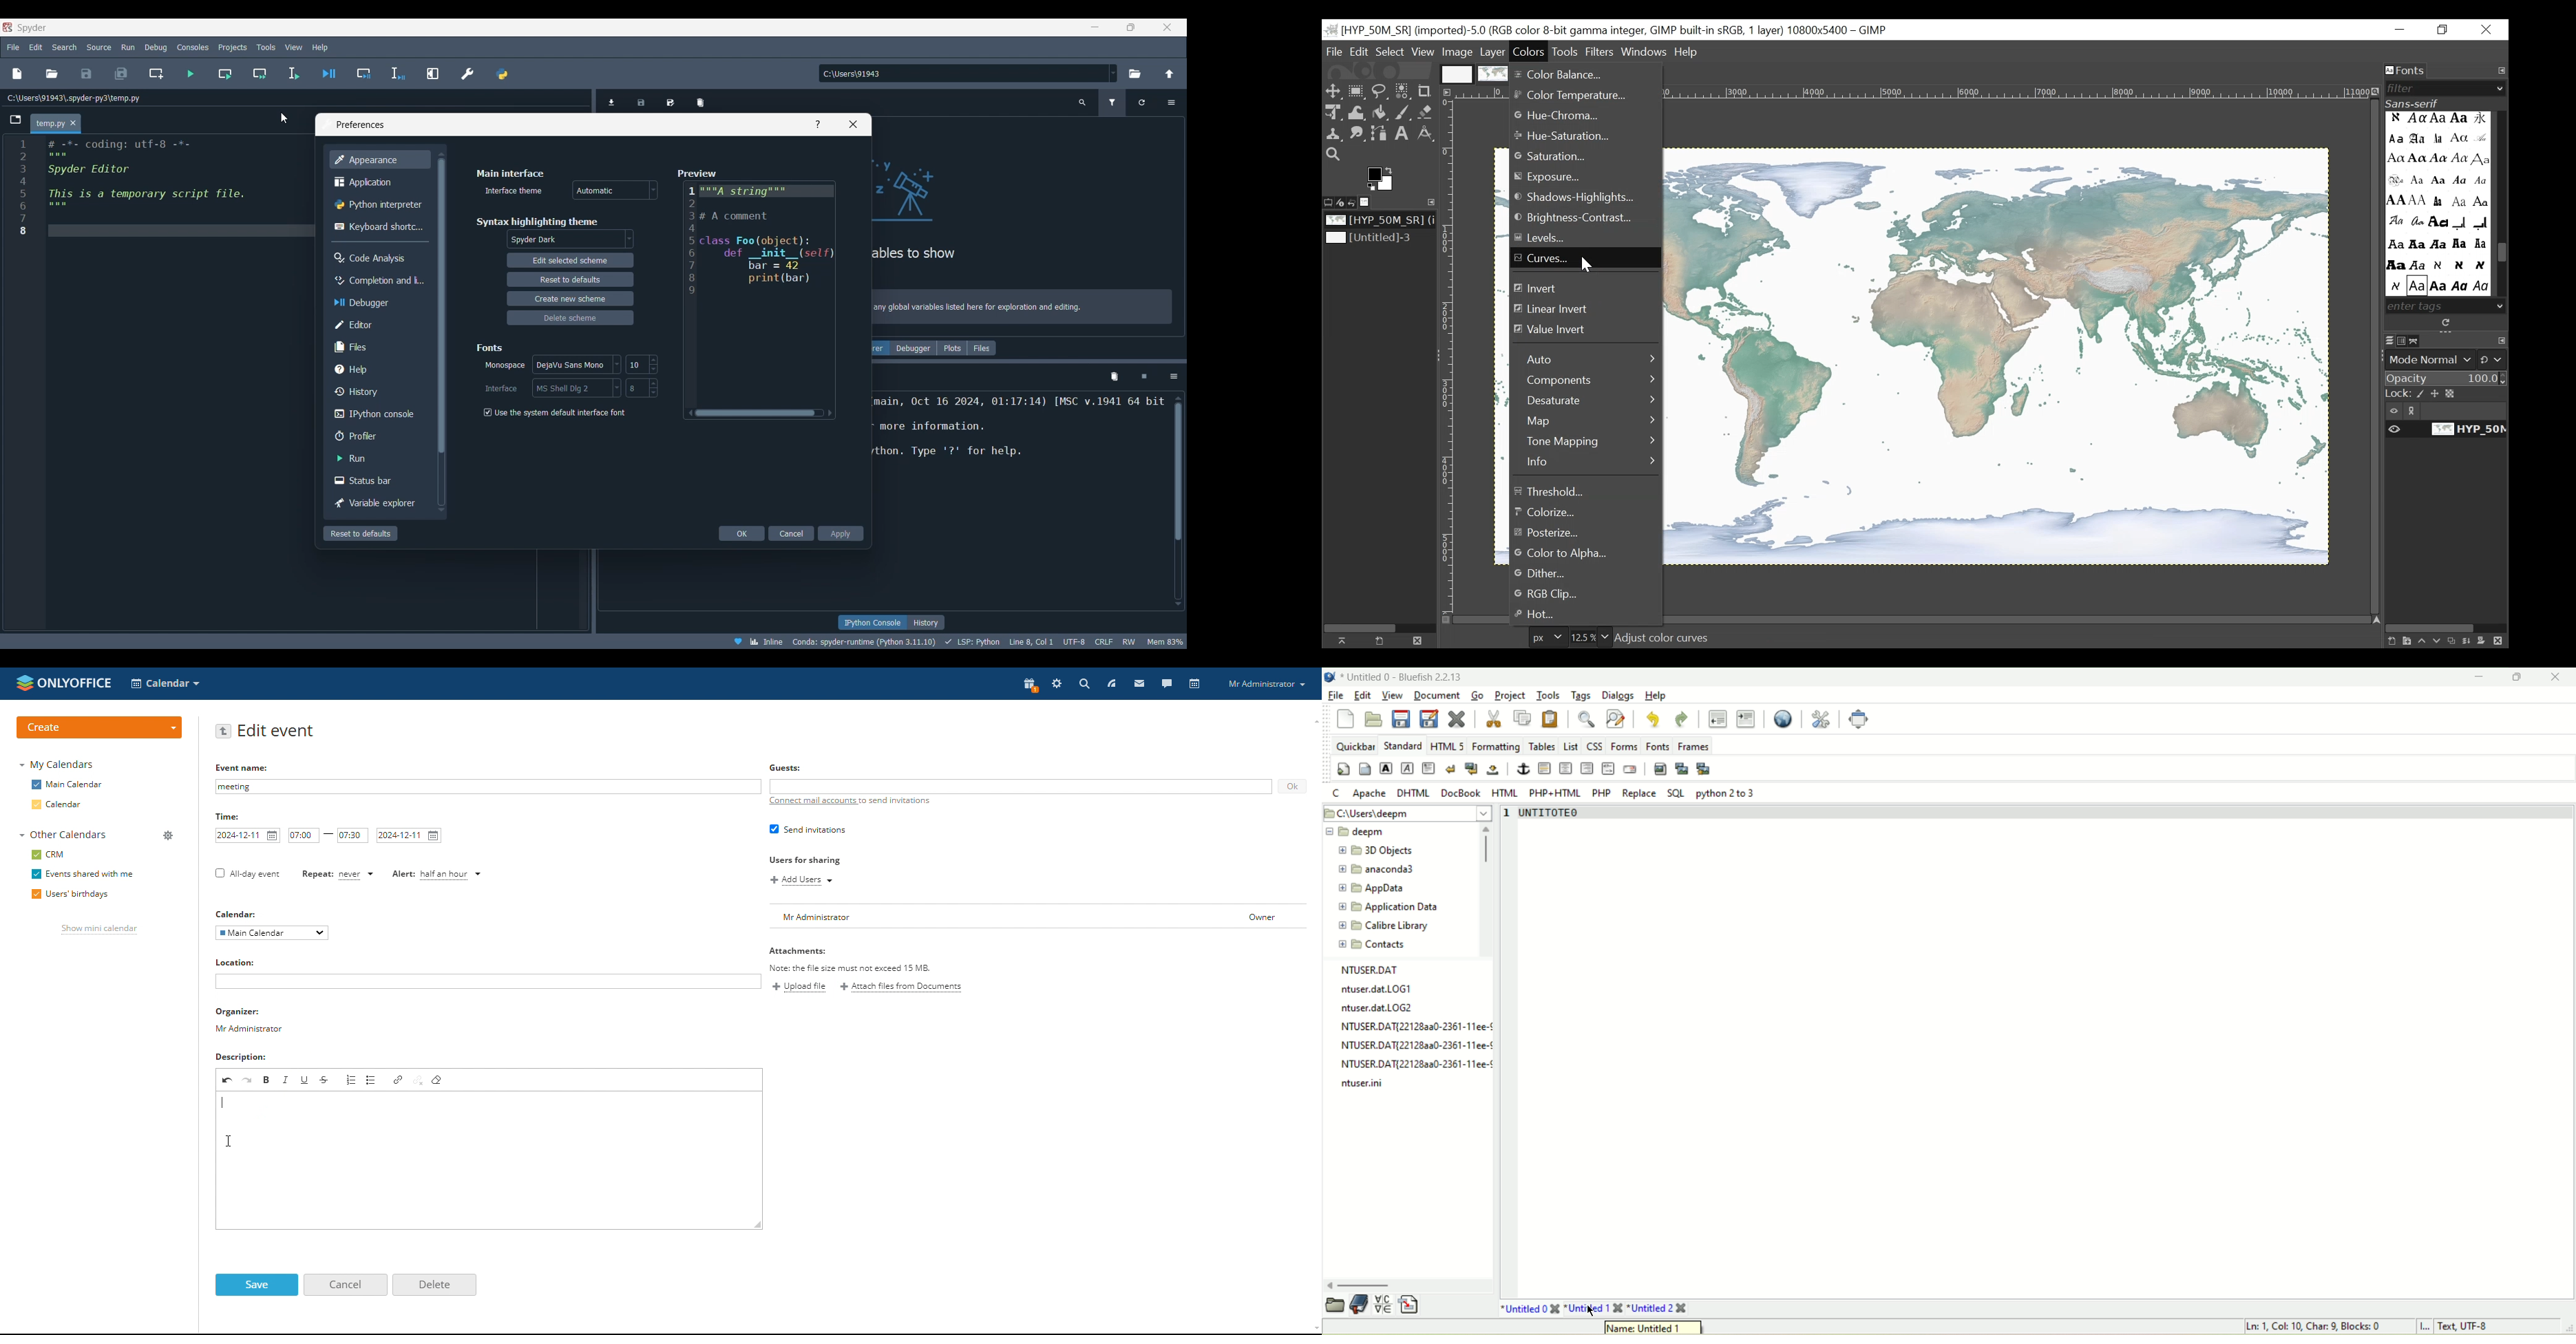 The width and height of the screenshot is (2576, 1344). What do you see at coordinates (1416, 1027) in the screenshot?
I see `` at bounding box center [1416, 1027].